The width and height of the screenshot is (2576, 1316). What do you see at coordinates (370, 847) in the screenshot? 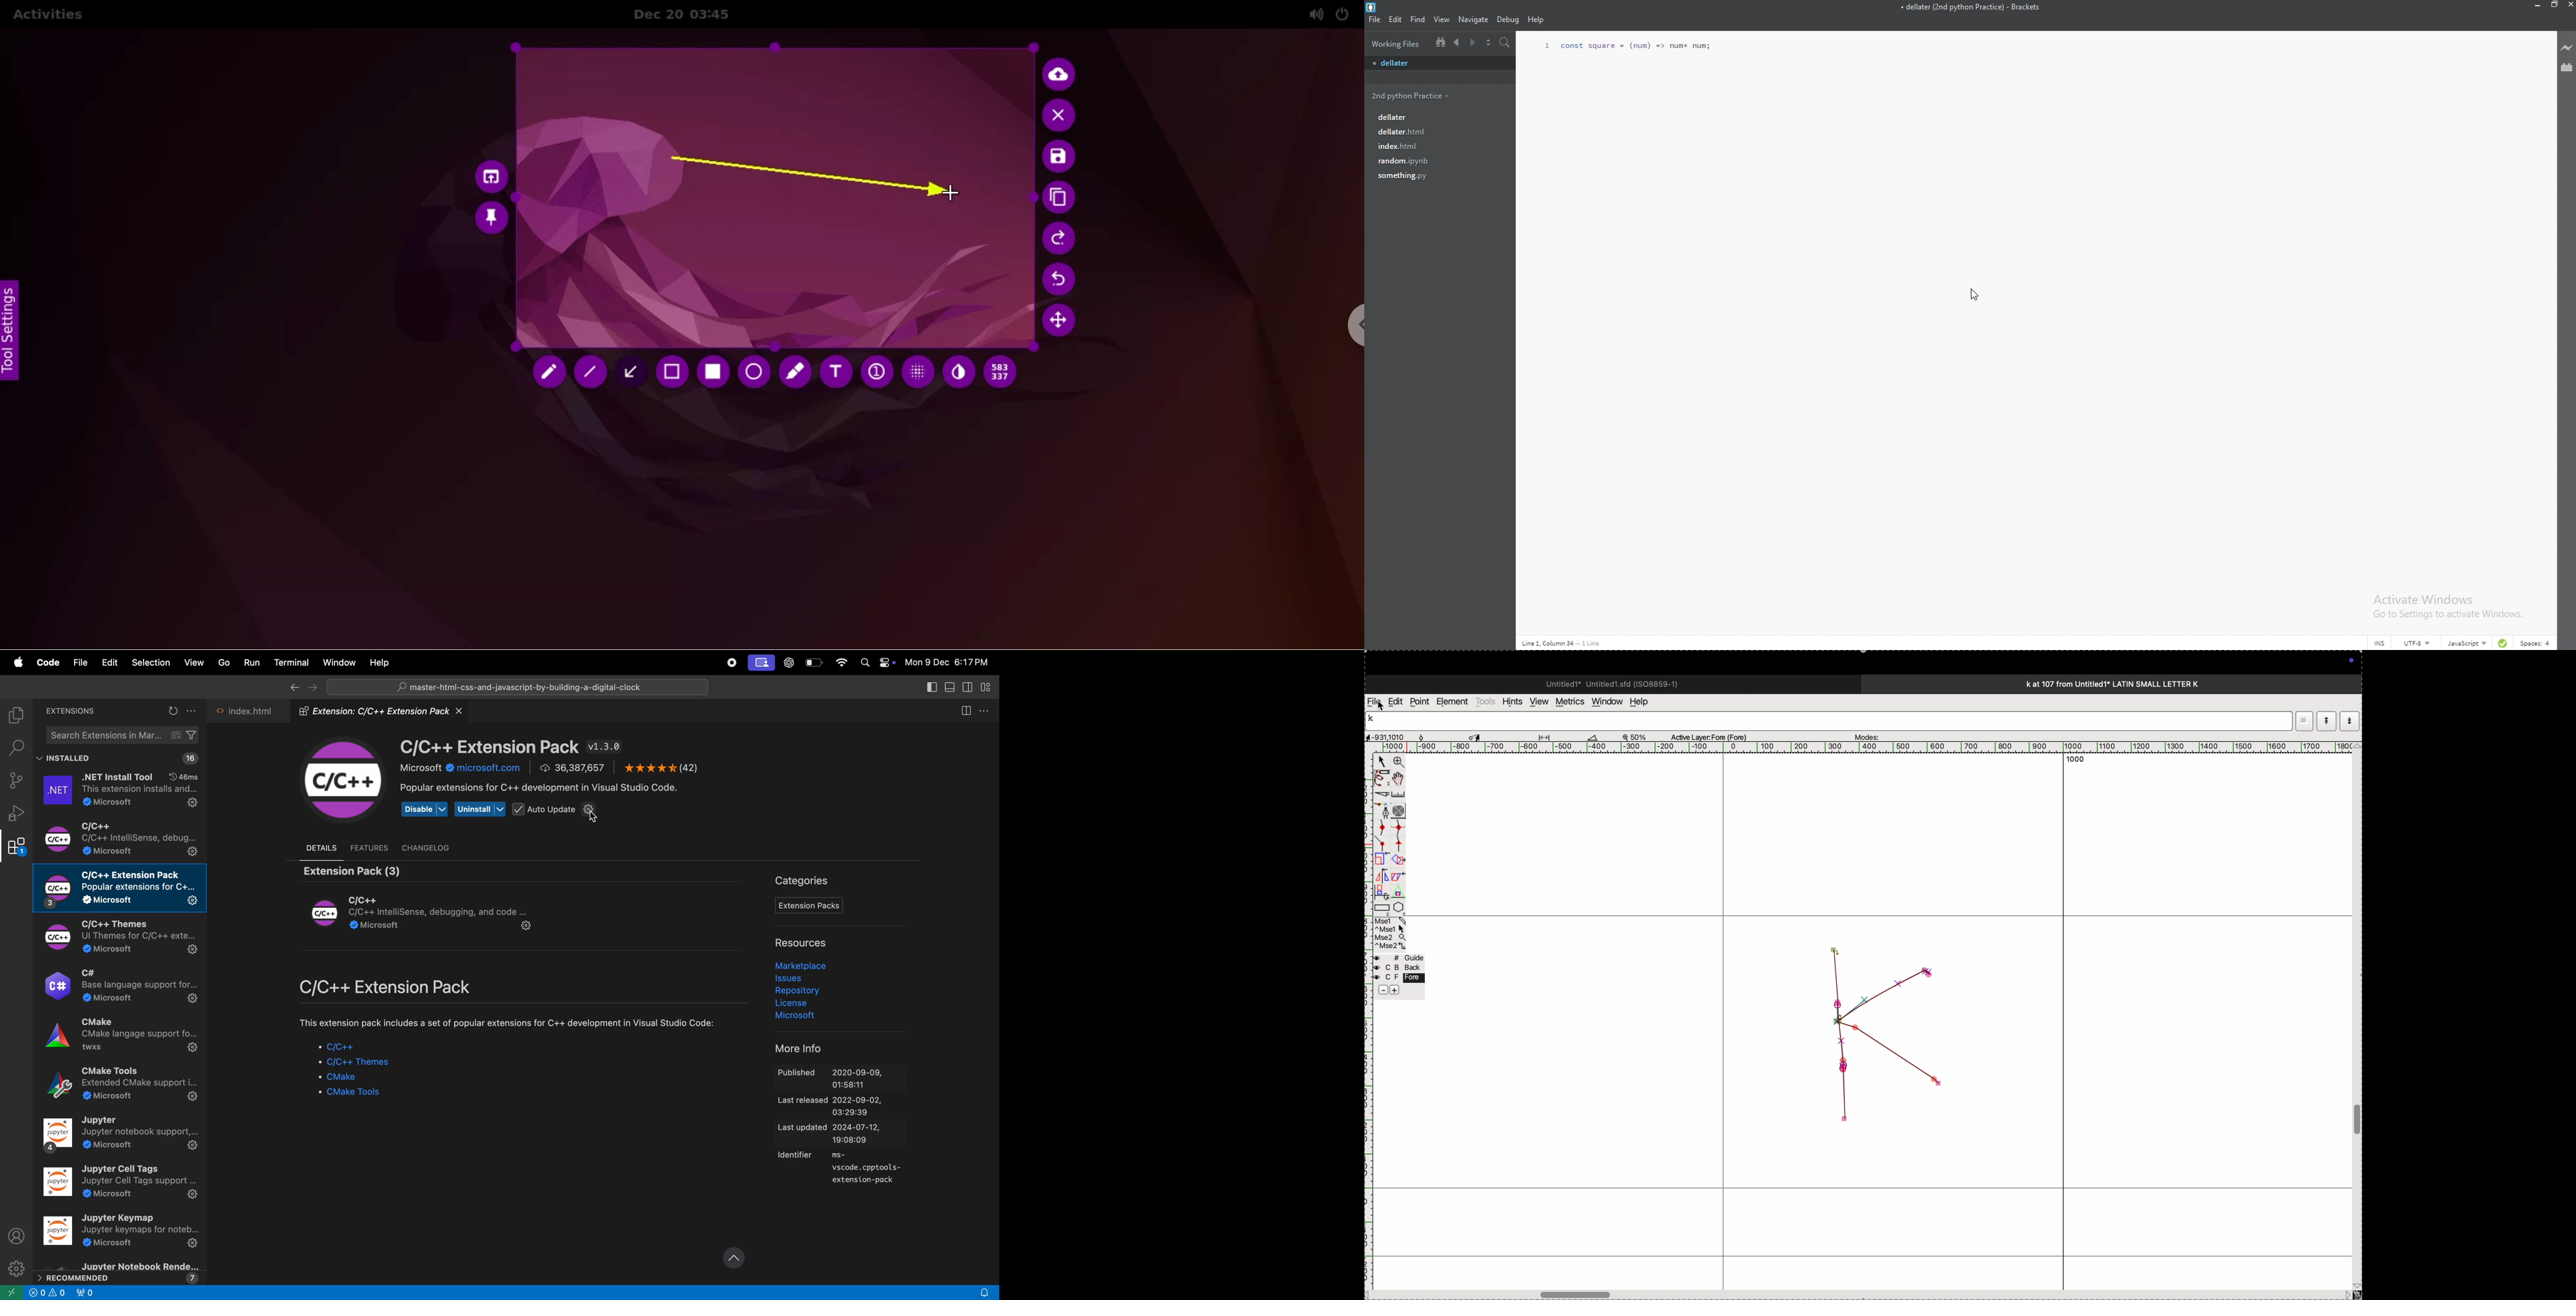
I see `features` at bounding box center [370, 847].